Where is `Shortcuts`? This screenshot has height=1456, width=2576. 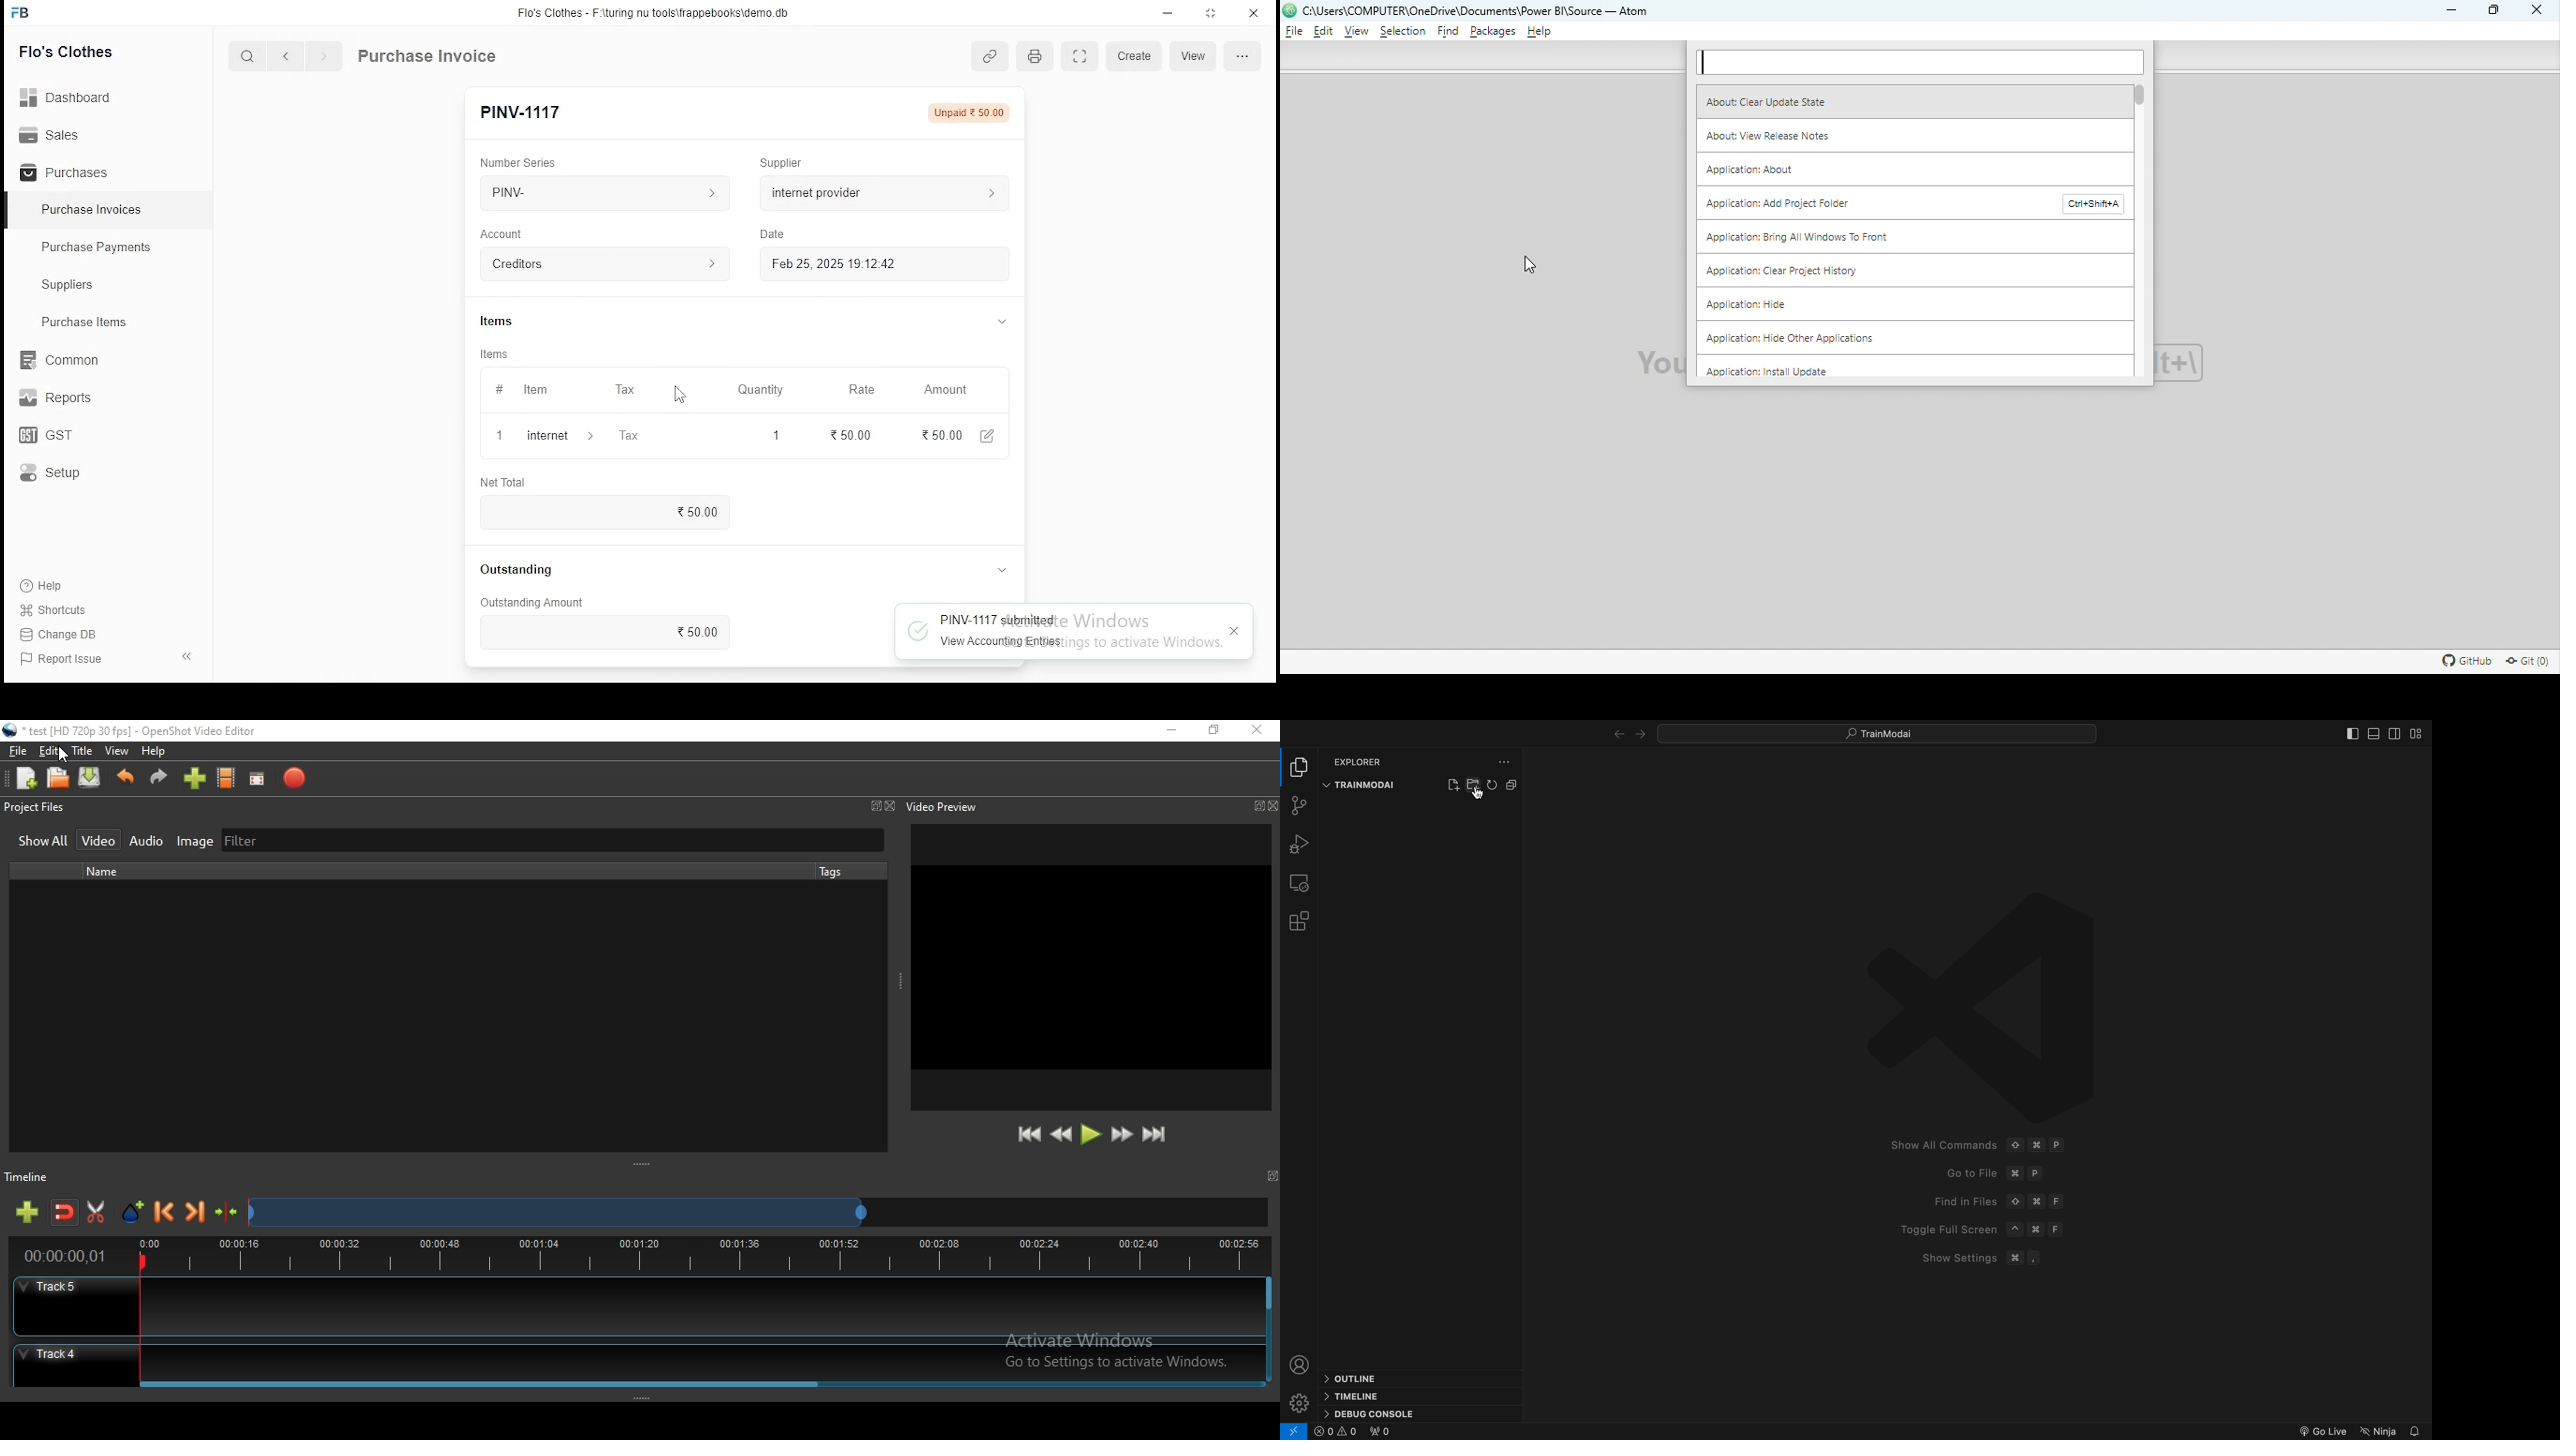 Shortcuts is located at coordinates (61, 610).